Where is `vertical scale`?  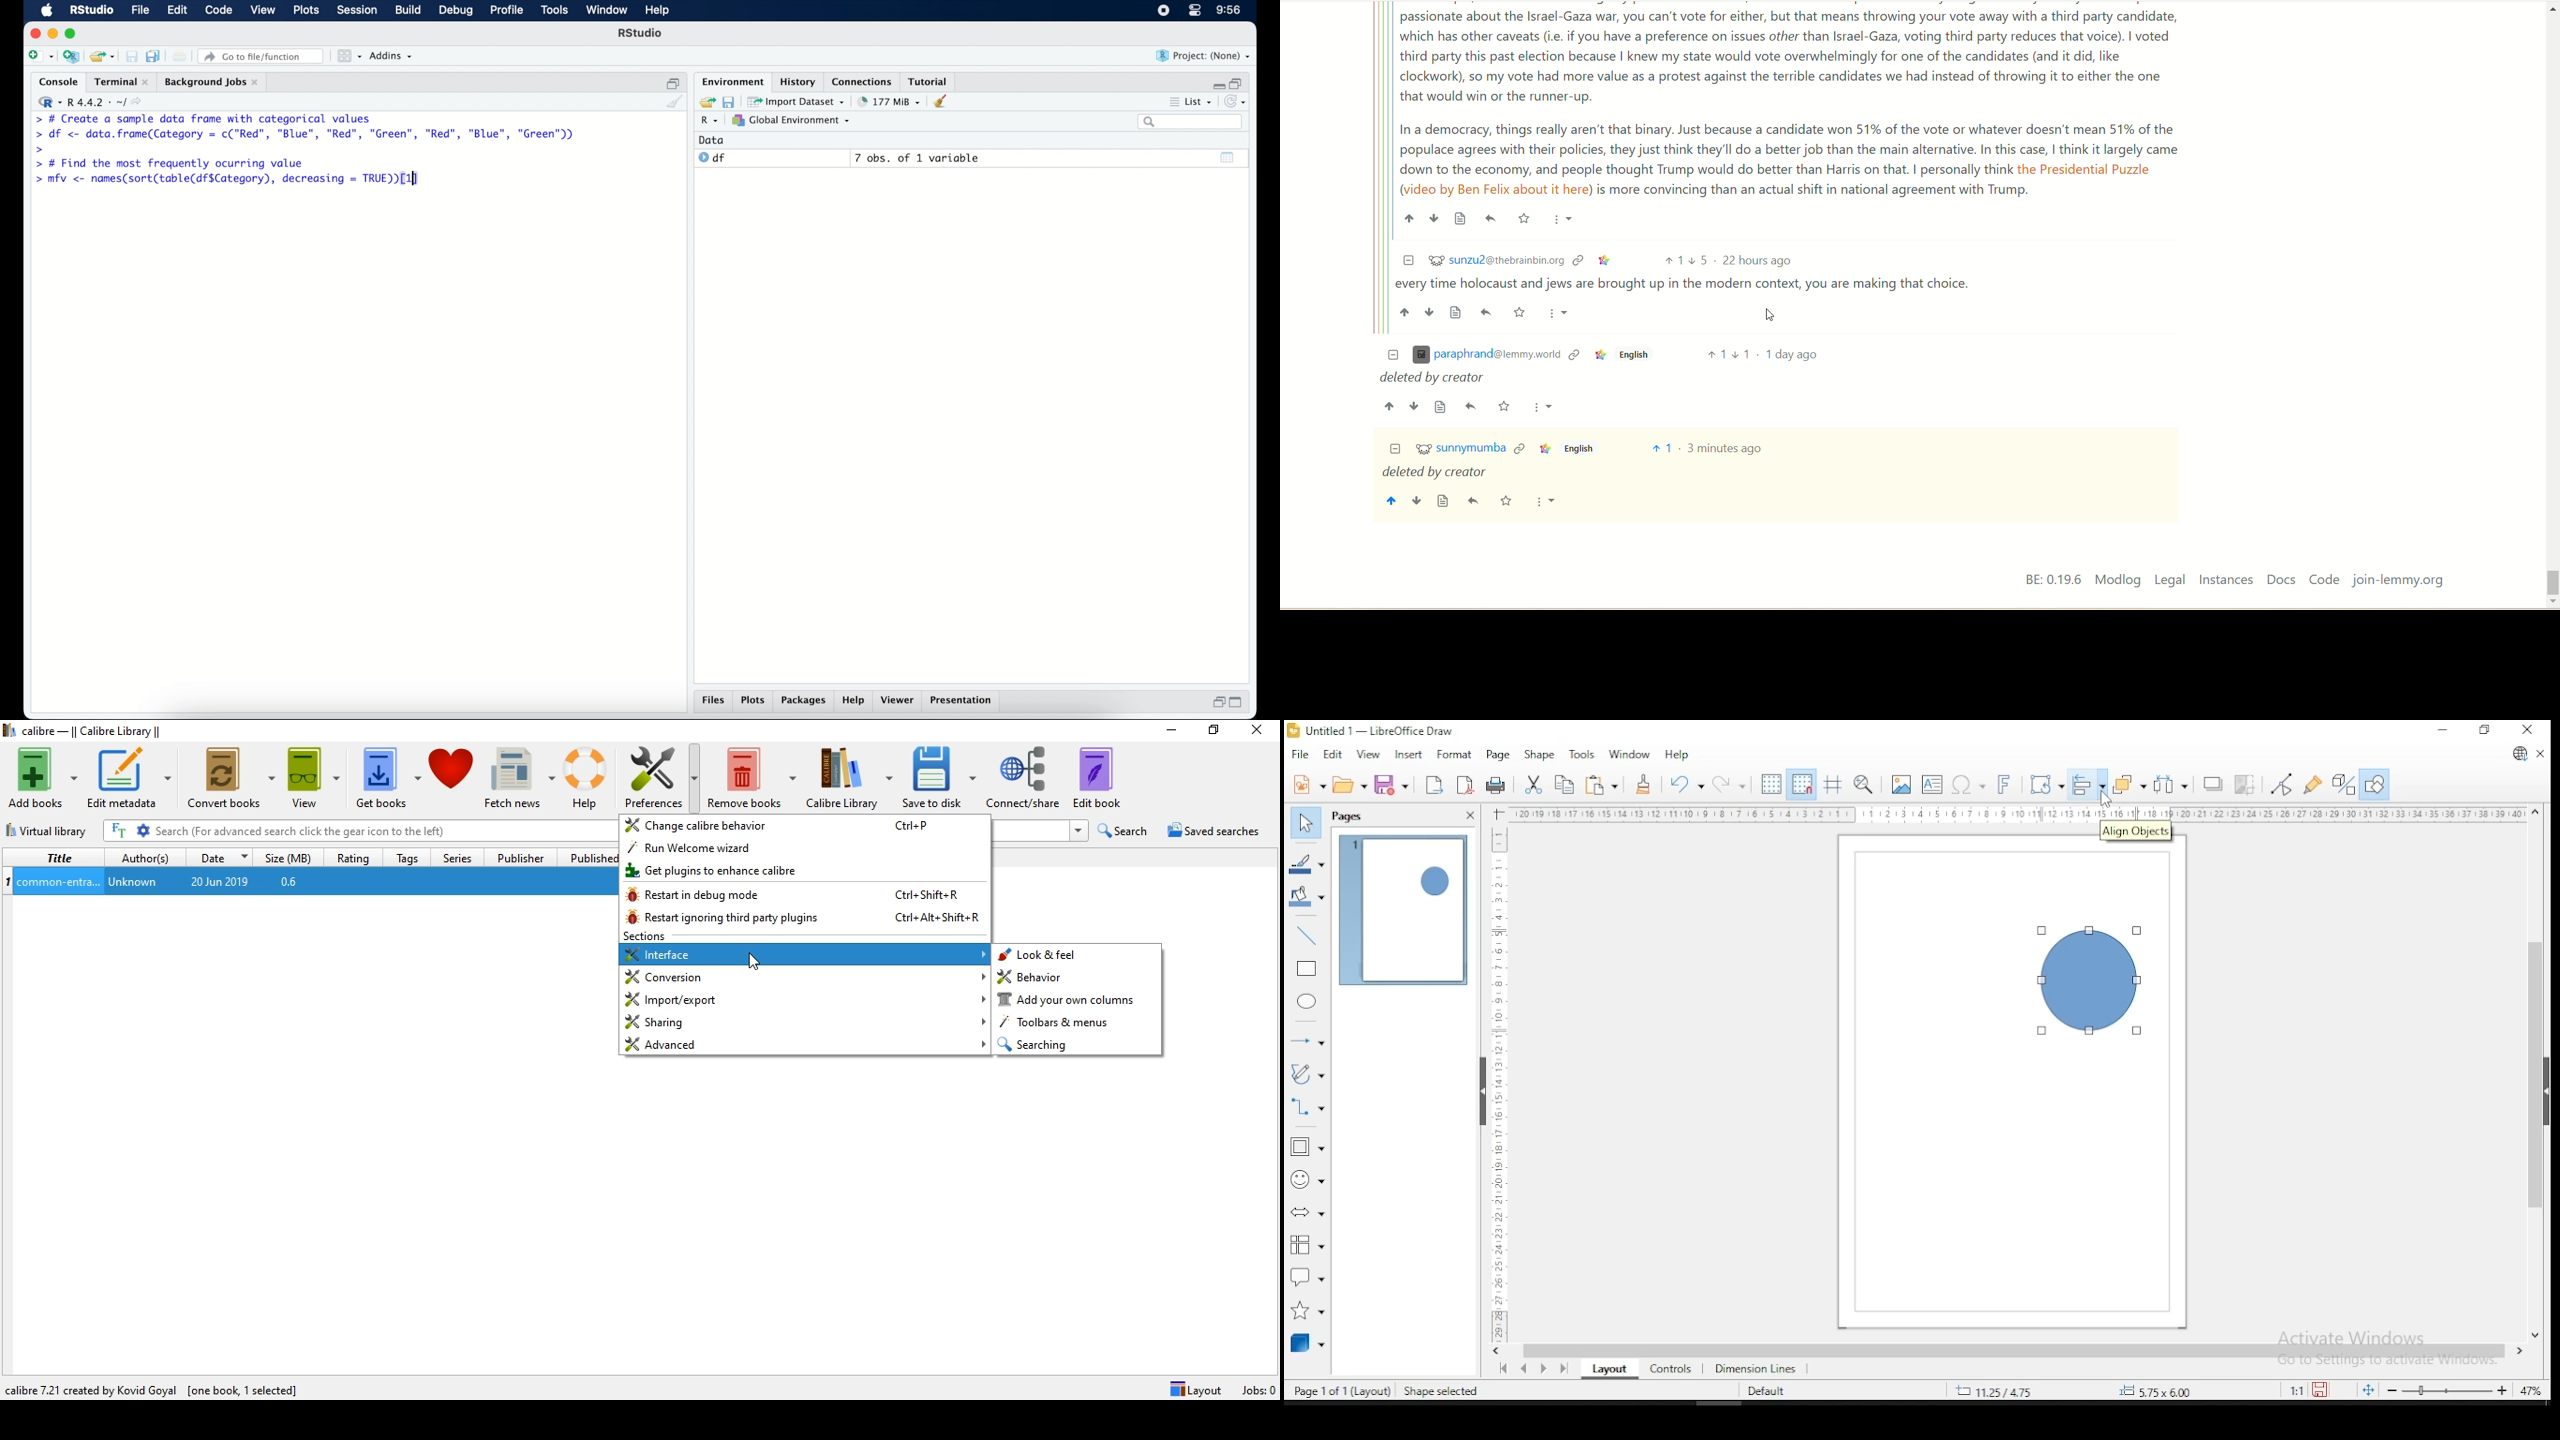
vertical scale is located at coordinates (1495, 1075).